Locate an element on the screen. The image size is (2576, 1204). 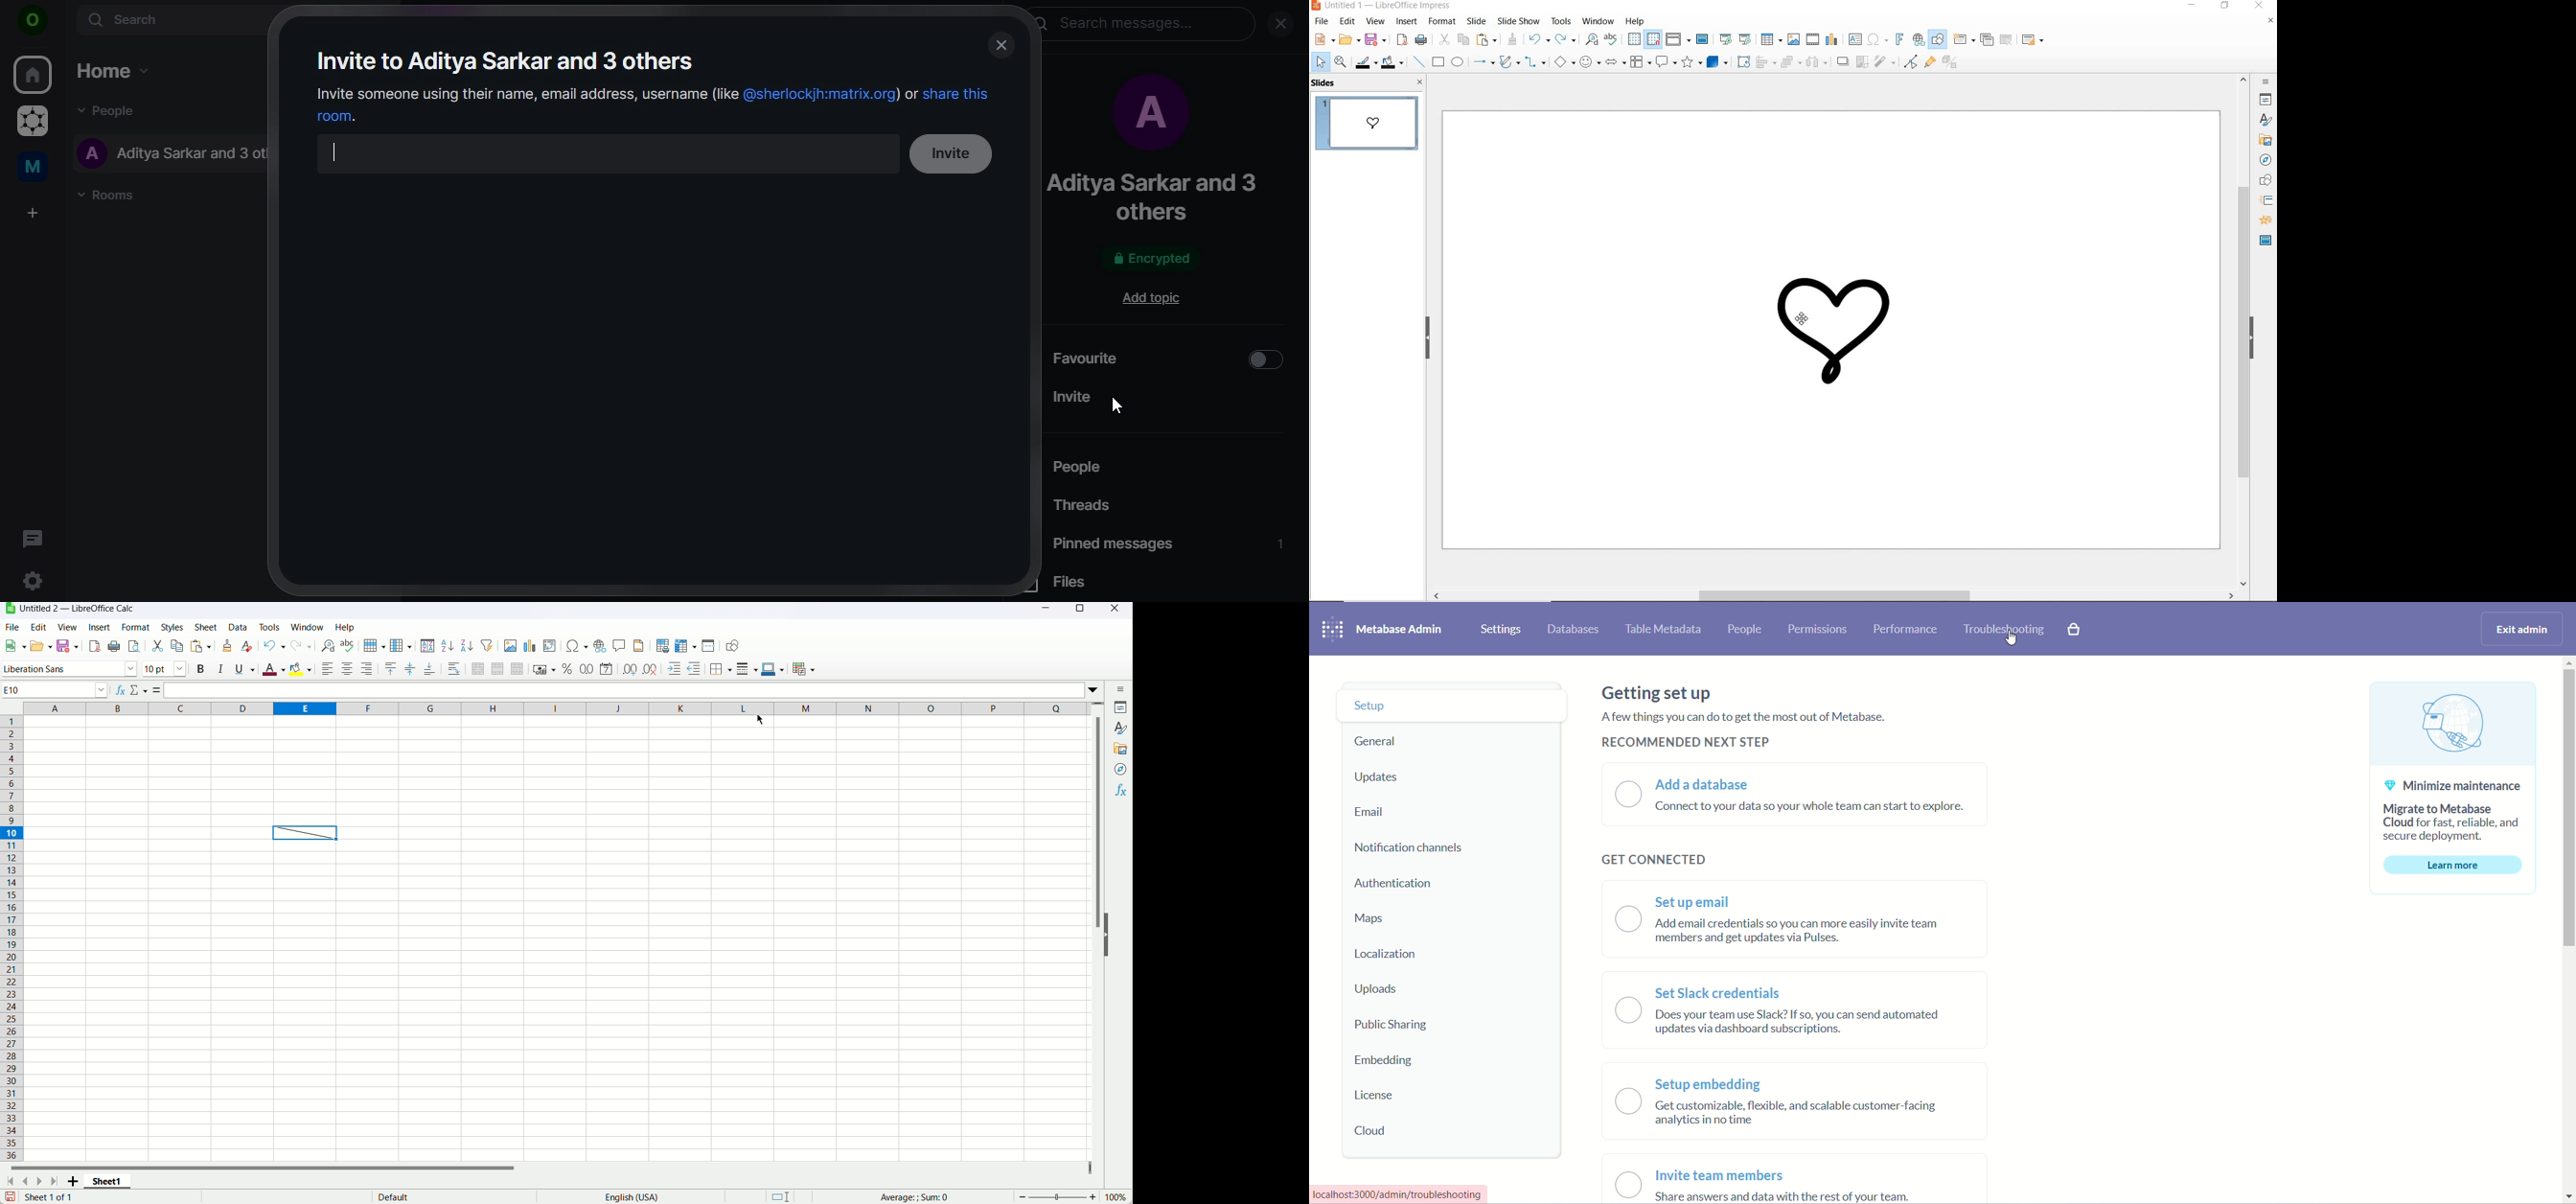
Split window is located at coordinates (710, 646).